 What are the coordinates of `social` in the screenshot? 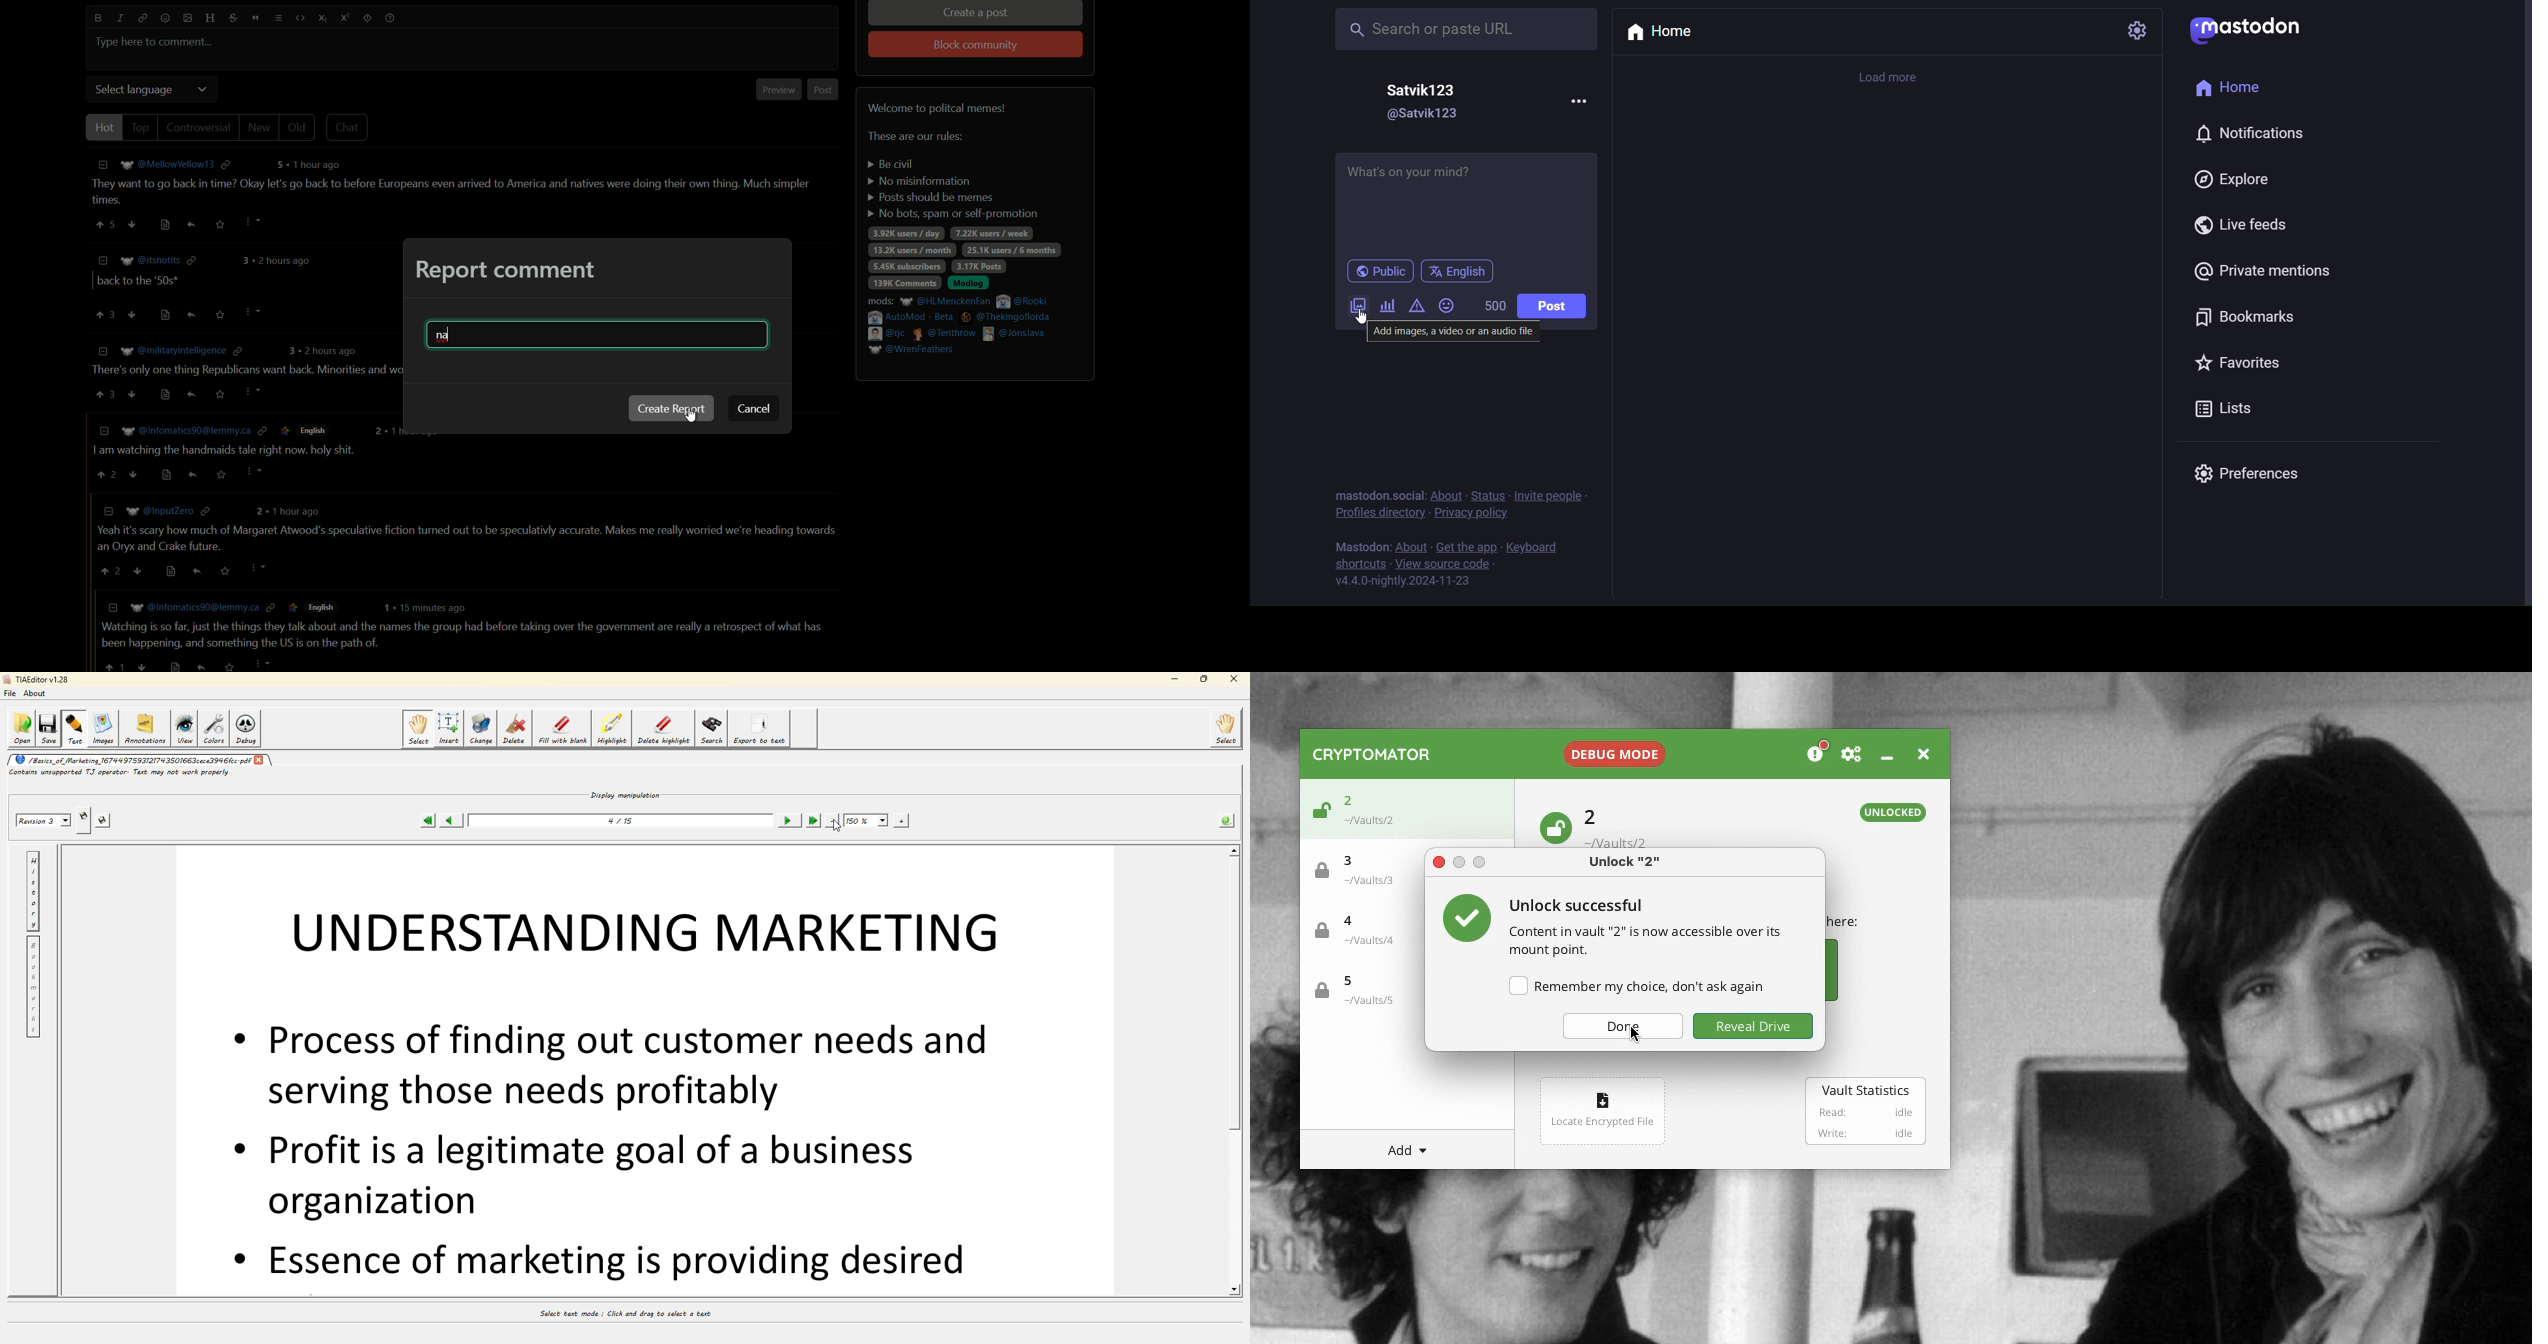 It's located at (1408, 495).